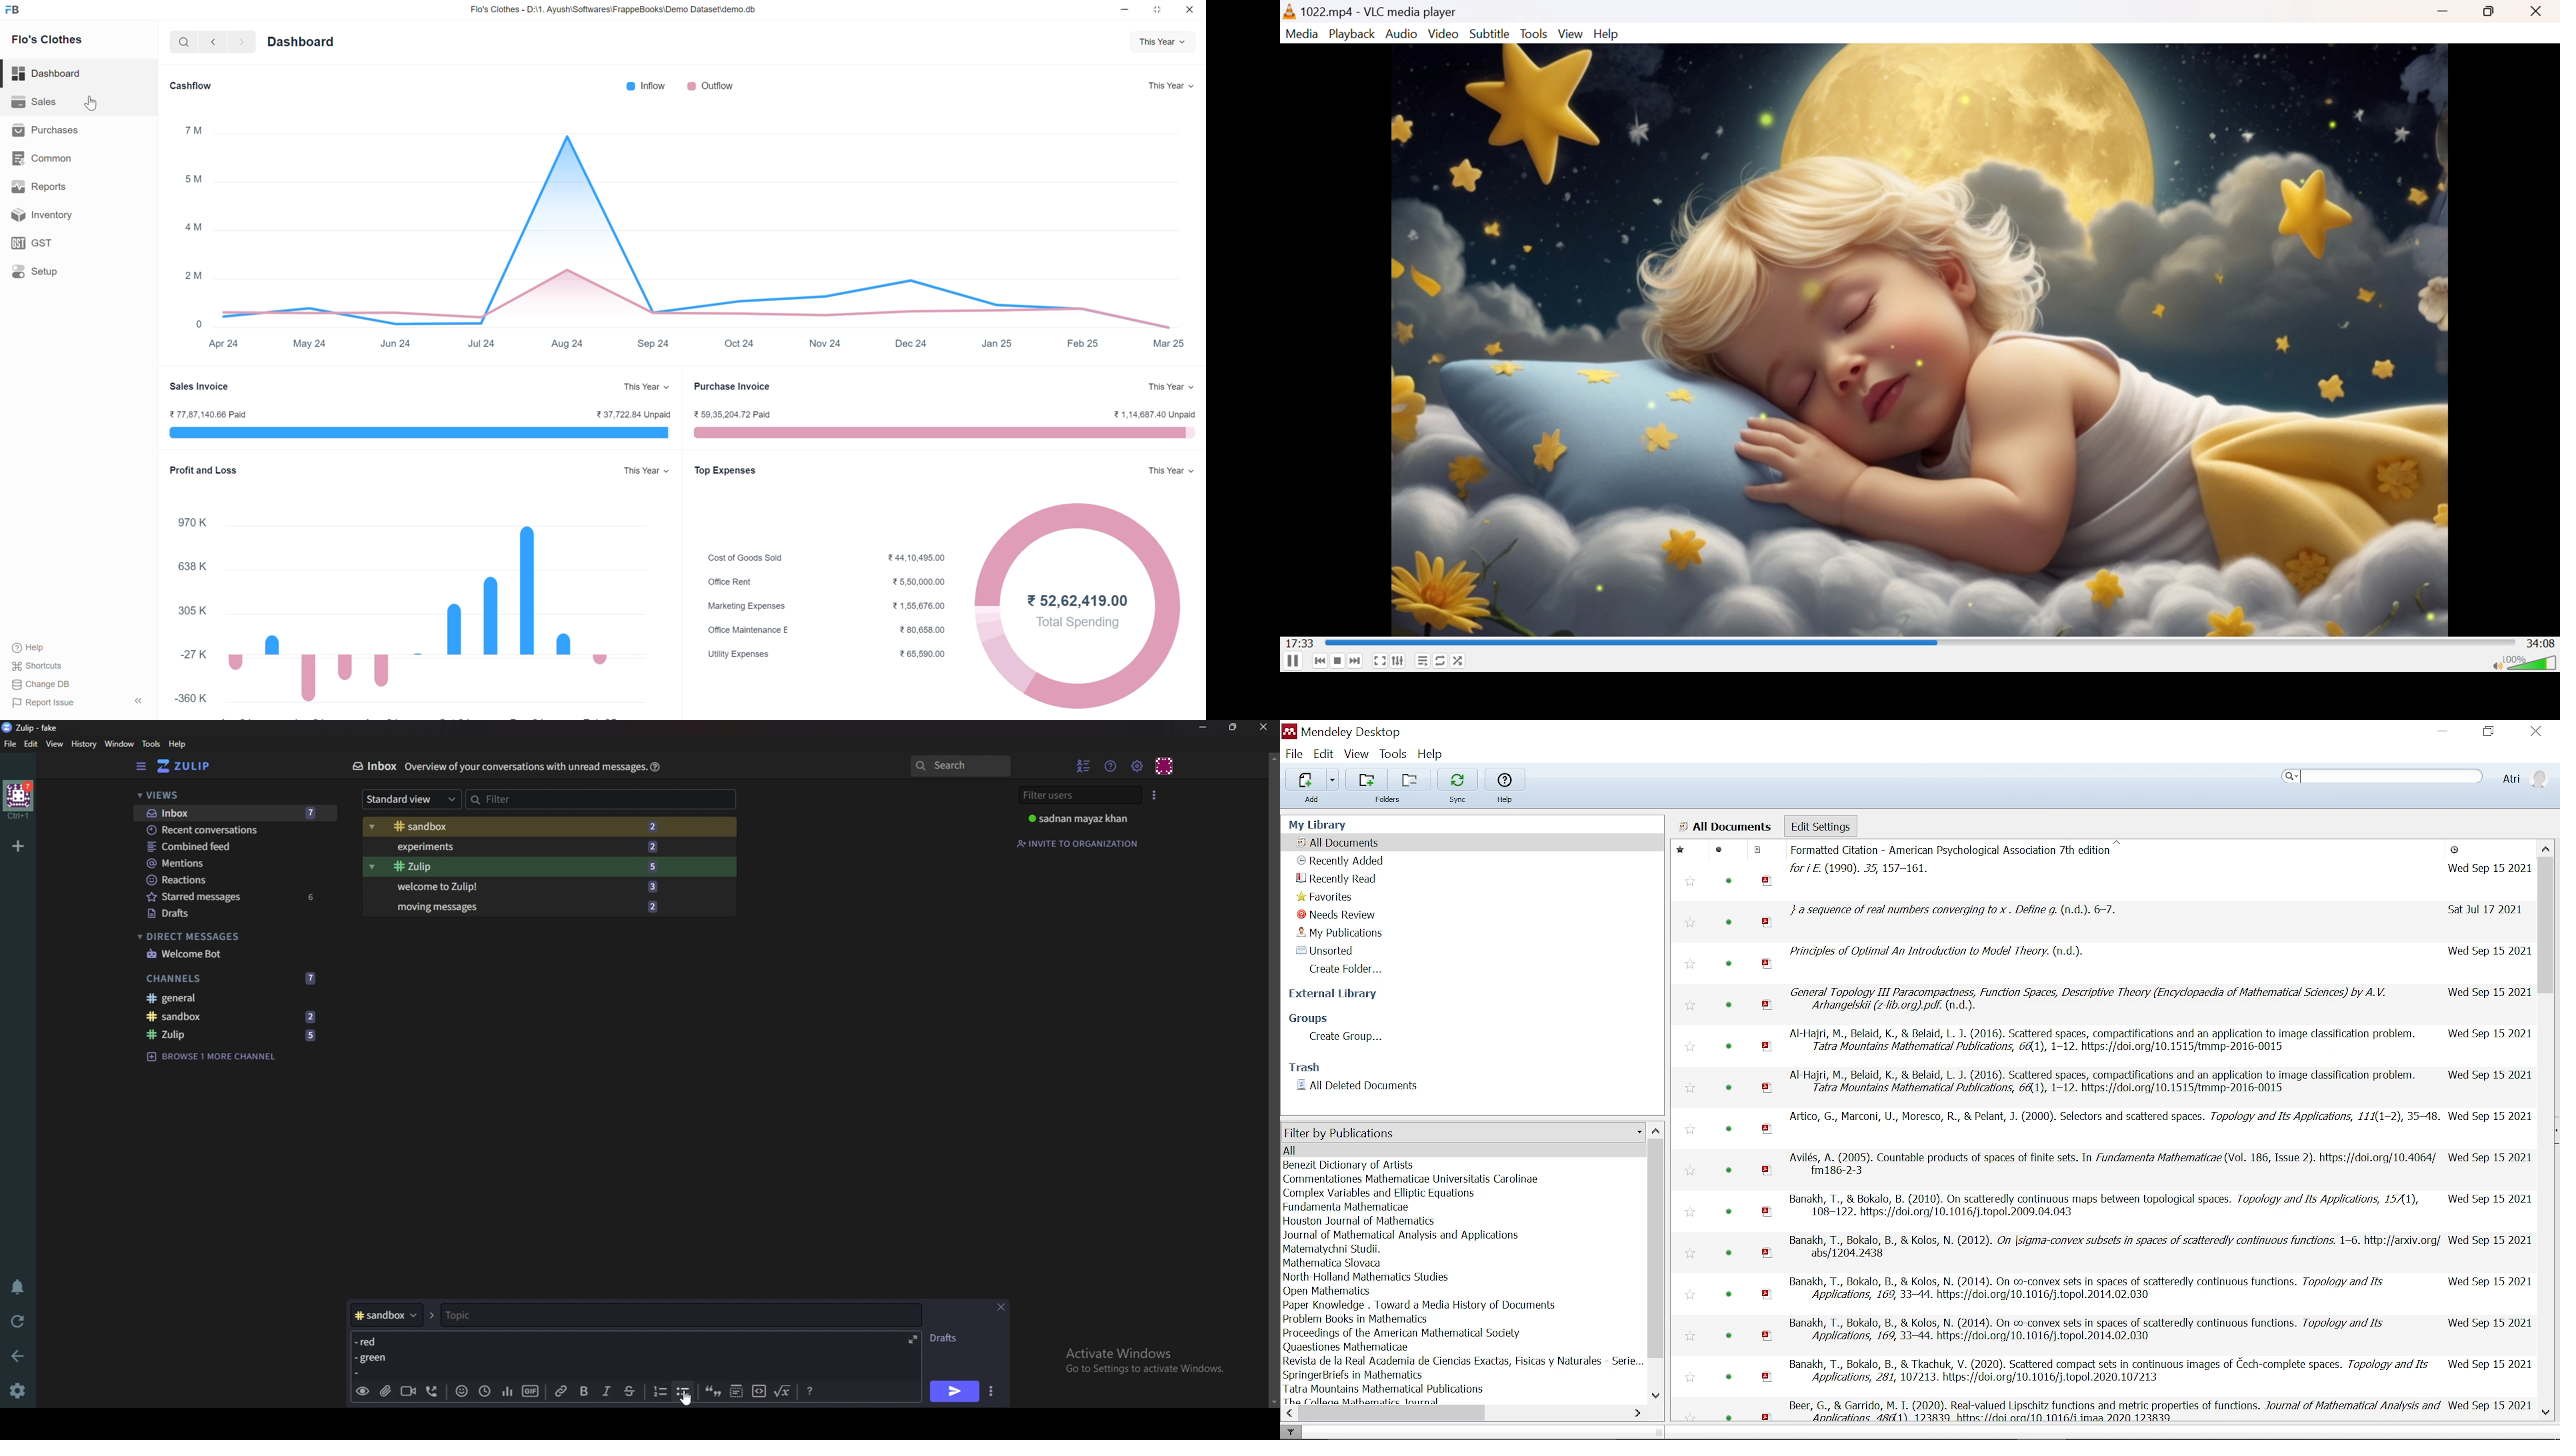 This screenshot has height=1456, width=2576. I want to click on Filter by publication, so click(1462, 1133).